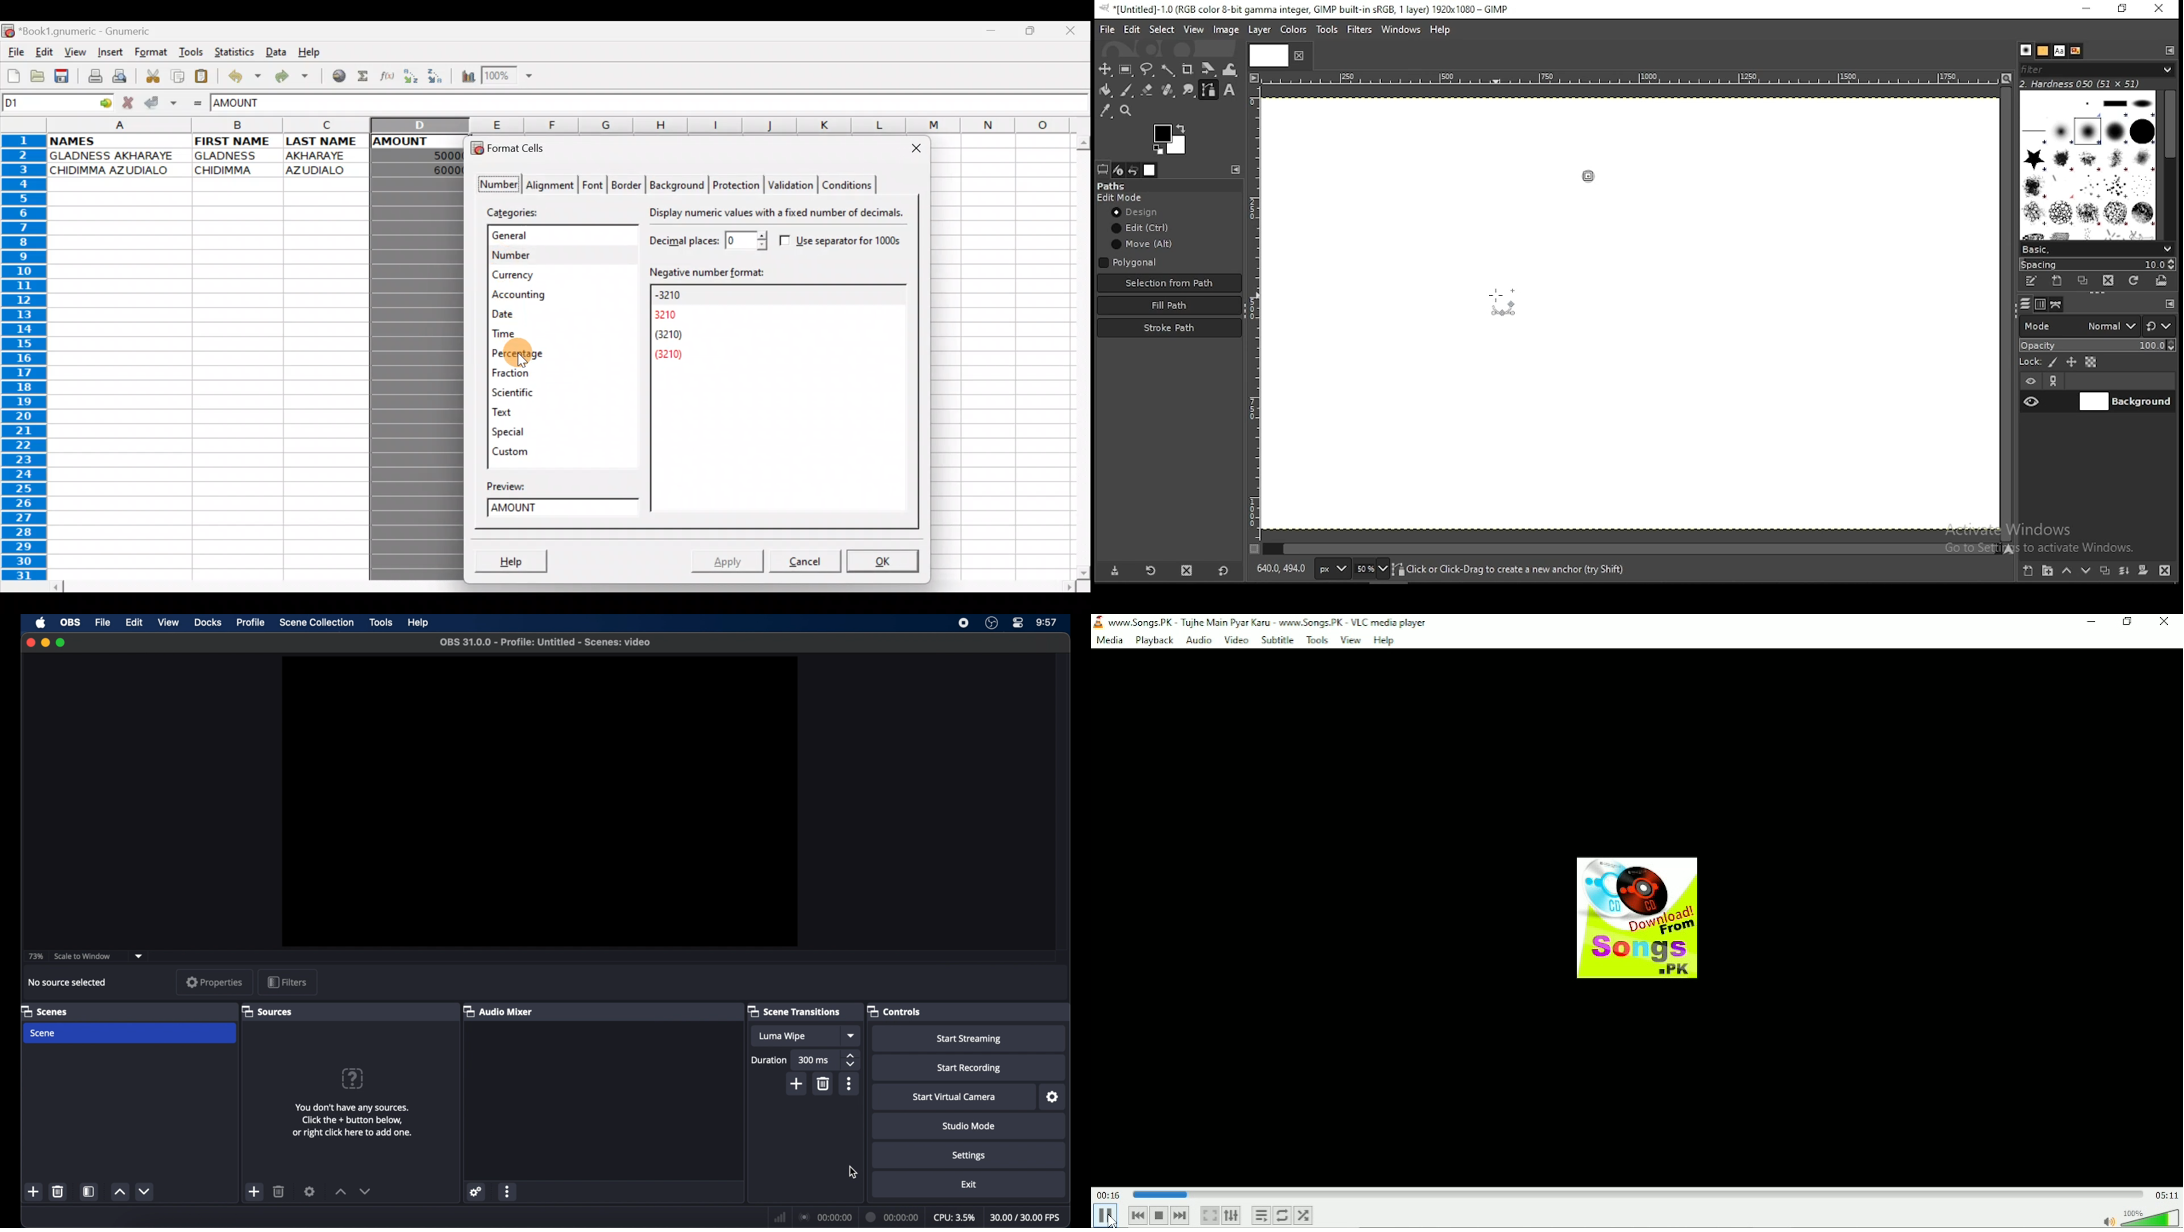 This screenshot has height=1232, width=2184. What do you see at coordinates (108, 103) in the screenshot?
I see `go to` at bounding box center [108, 103].